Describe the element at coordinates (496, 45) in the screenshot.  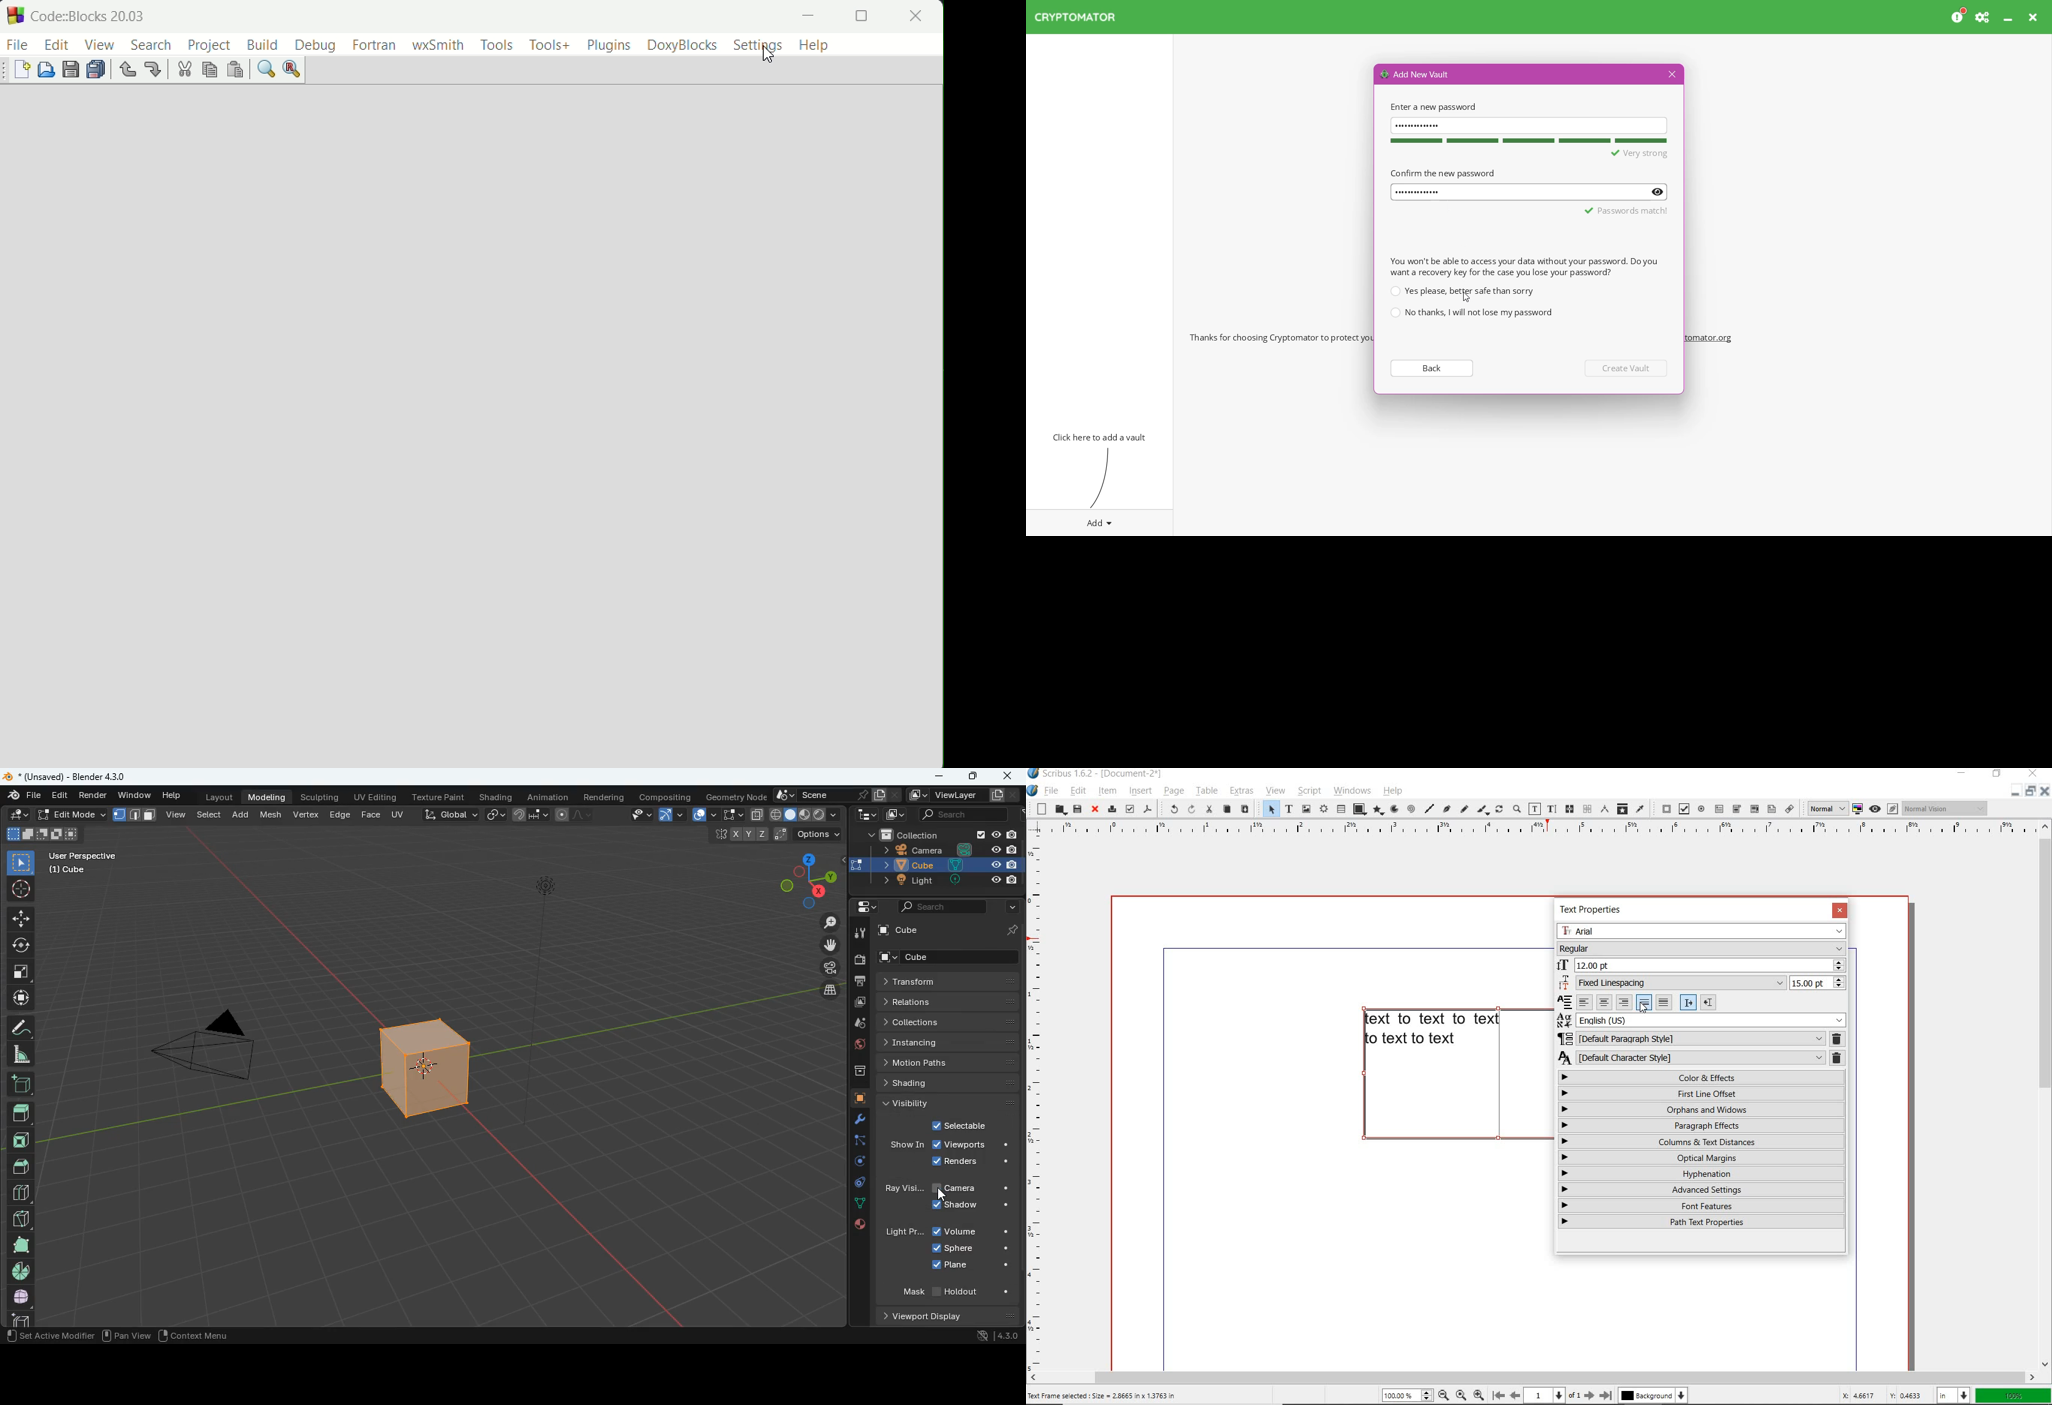
I see `tools` at that location.